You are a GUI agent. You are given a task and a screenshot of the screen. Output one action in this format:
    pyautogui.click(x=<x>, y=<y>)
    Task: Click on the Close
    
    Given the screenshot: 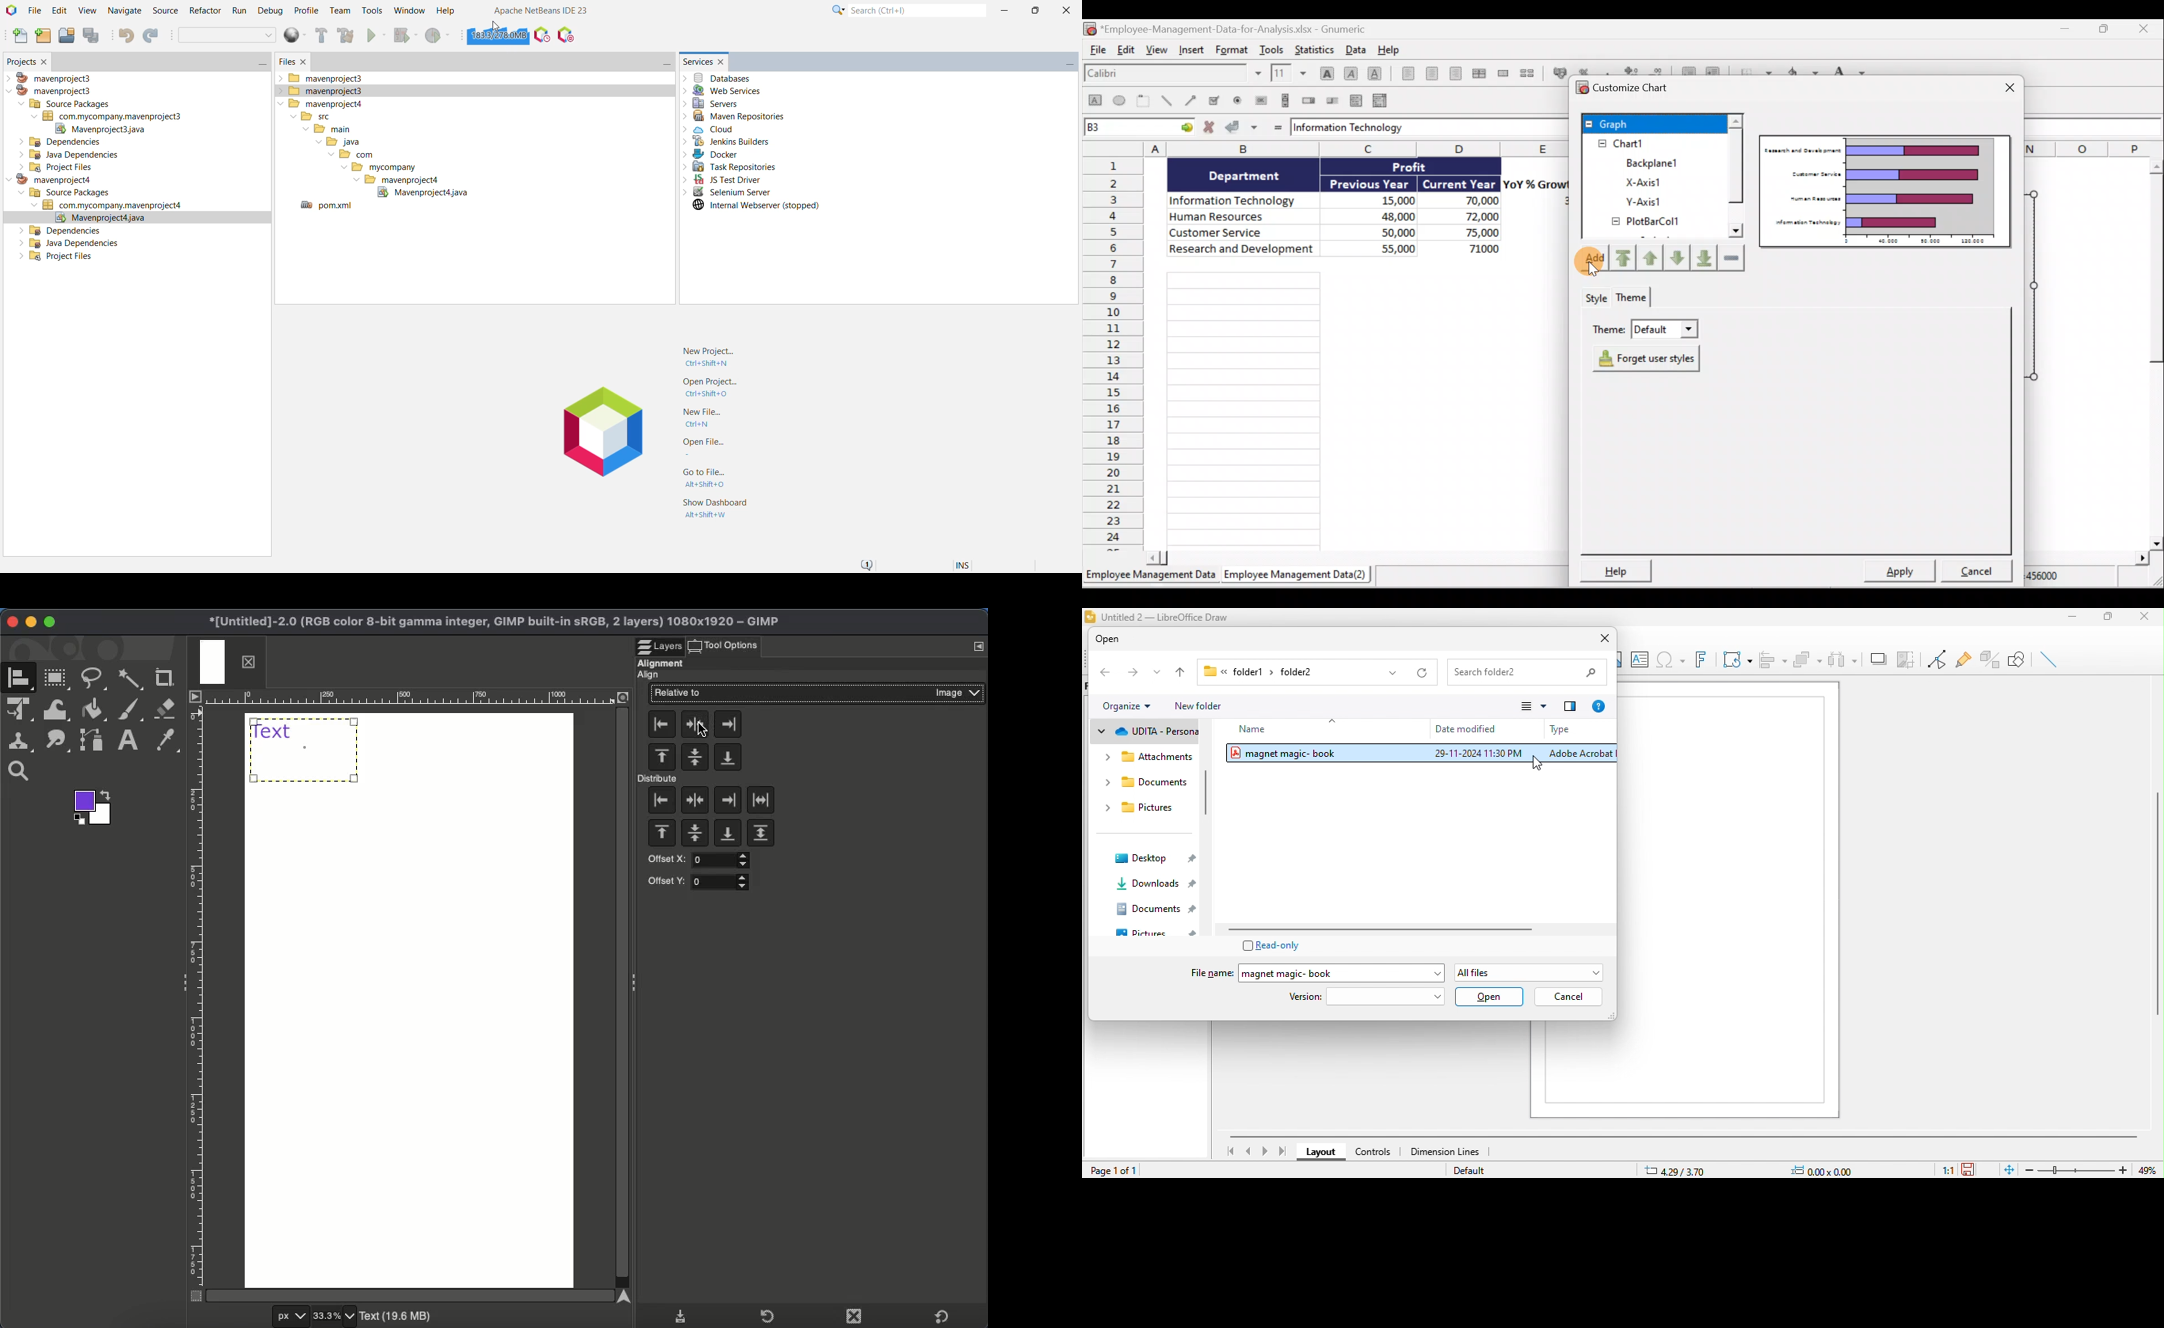 What is the action you would take?
    pyautogui.click(x=1066, y=10)
    